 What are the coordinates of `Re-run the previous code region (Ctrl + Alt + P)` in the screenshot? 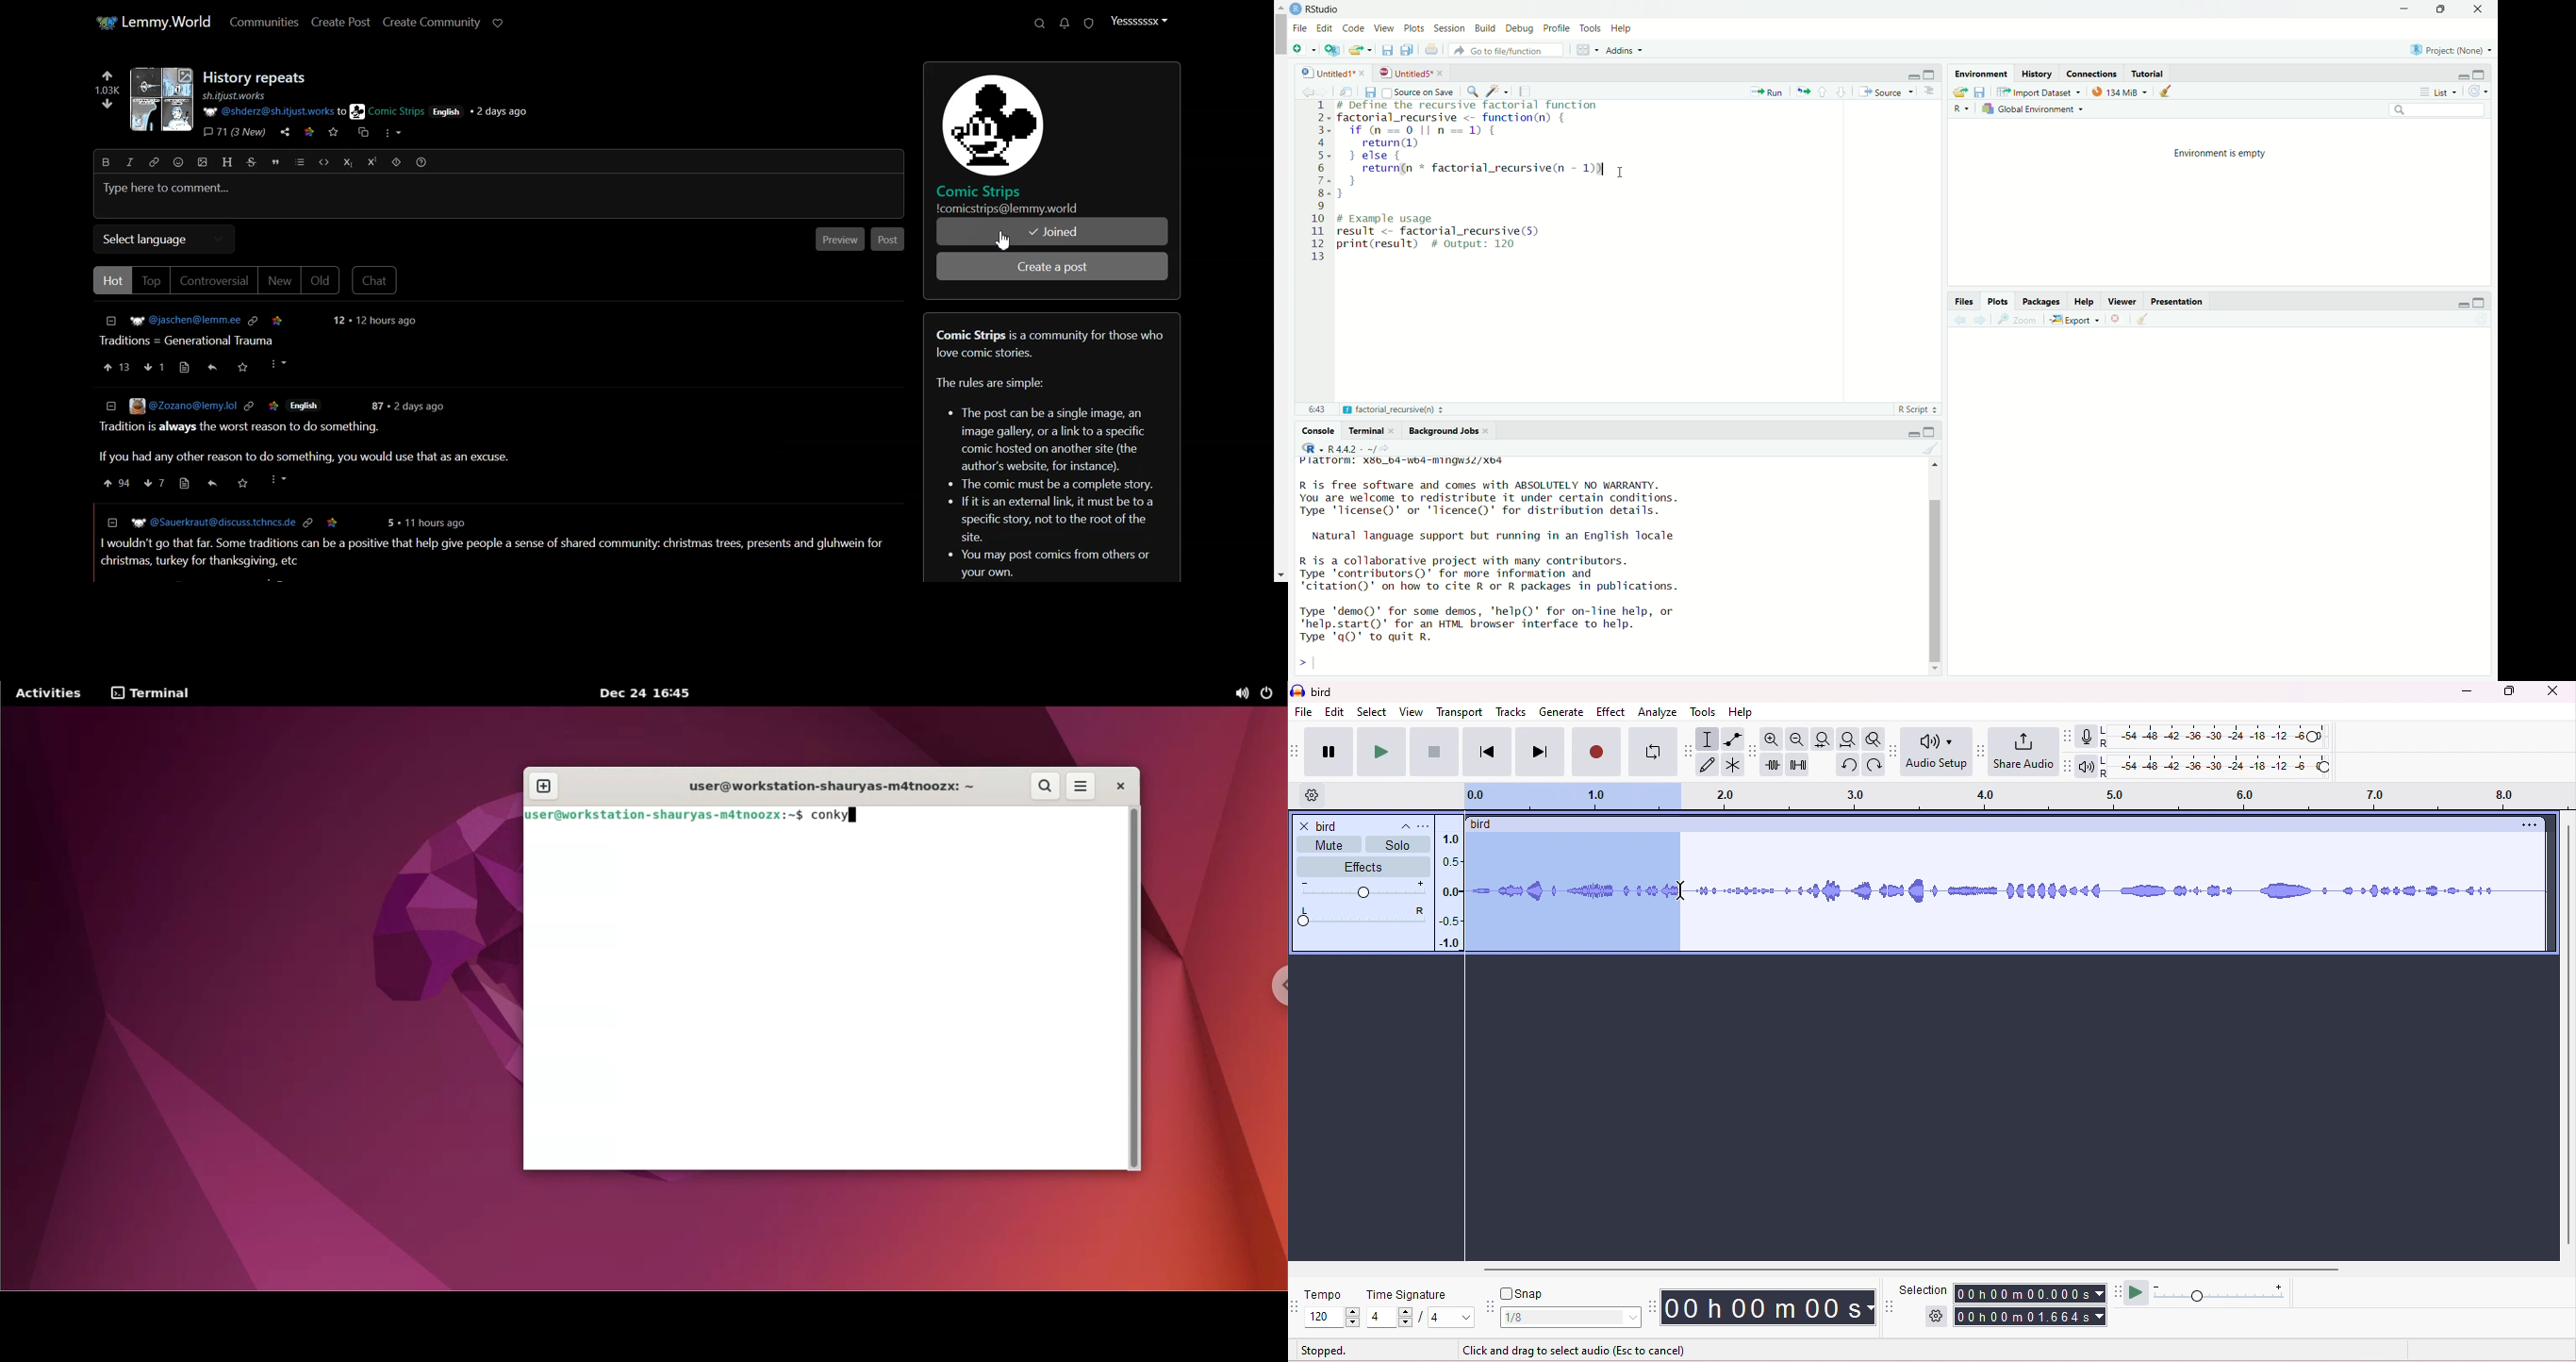 It's located at (1802, 91).